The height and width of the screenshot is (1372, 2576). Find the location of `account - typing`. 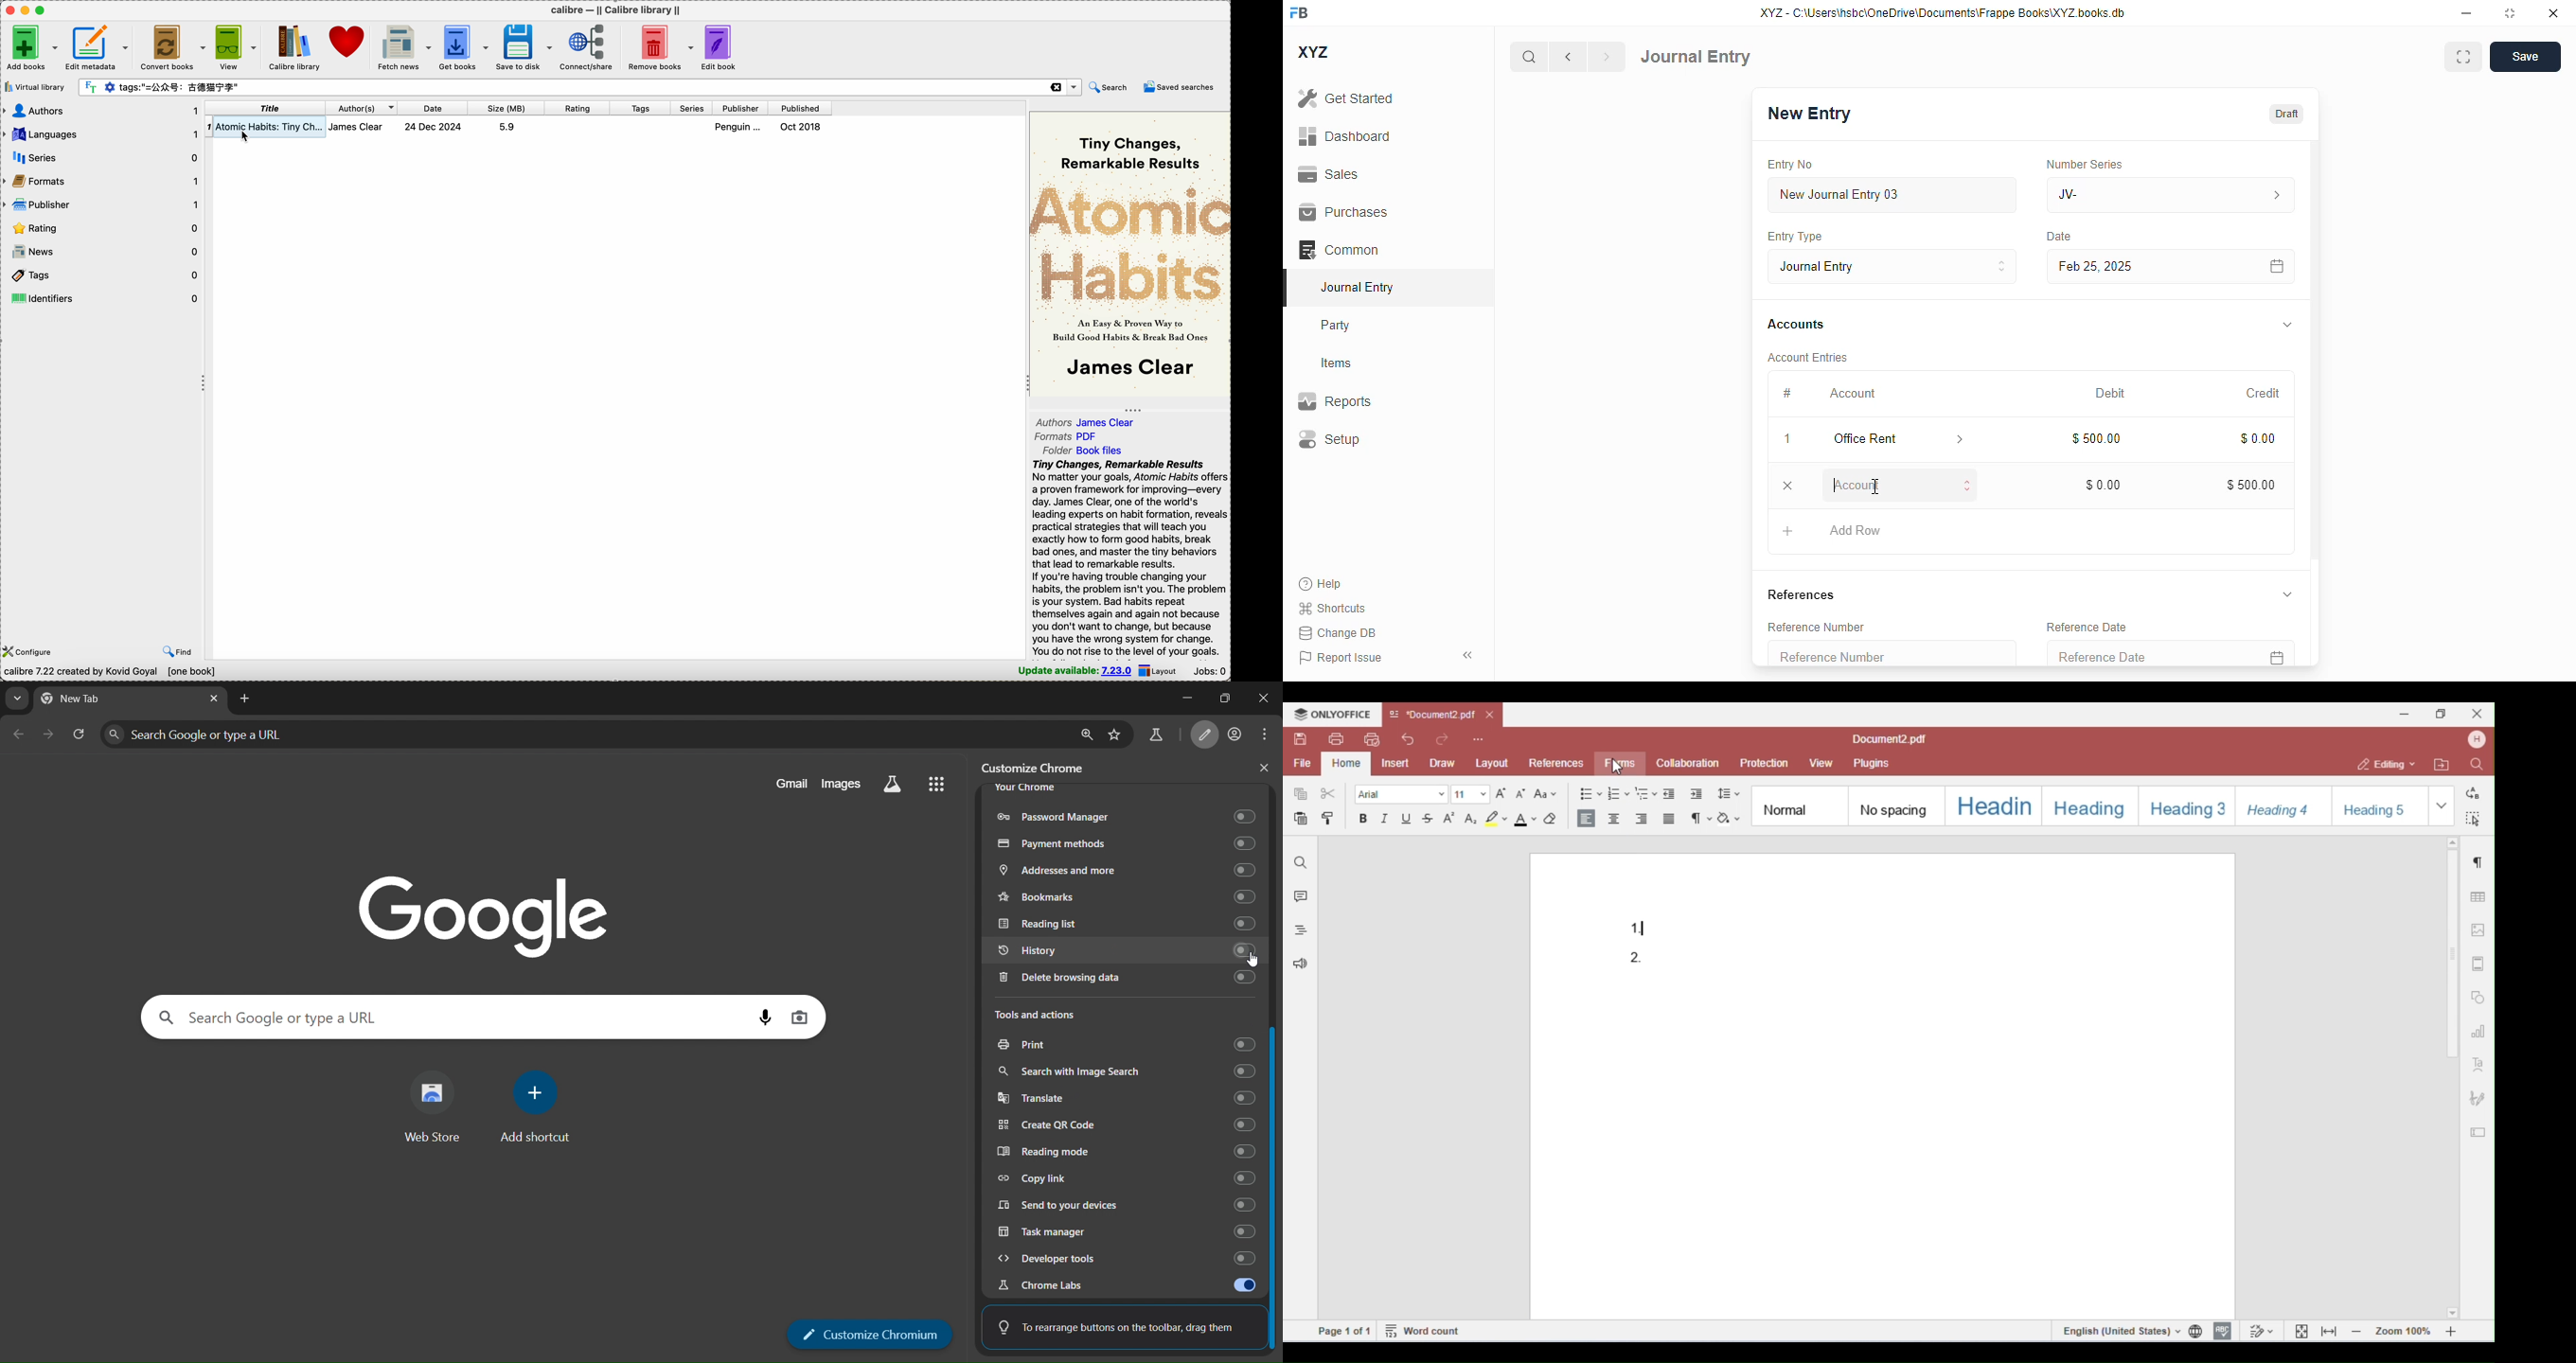

account - typing is located at coordinates (1901, 486).